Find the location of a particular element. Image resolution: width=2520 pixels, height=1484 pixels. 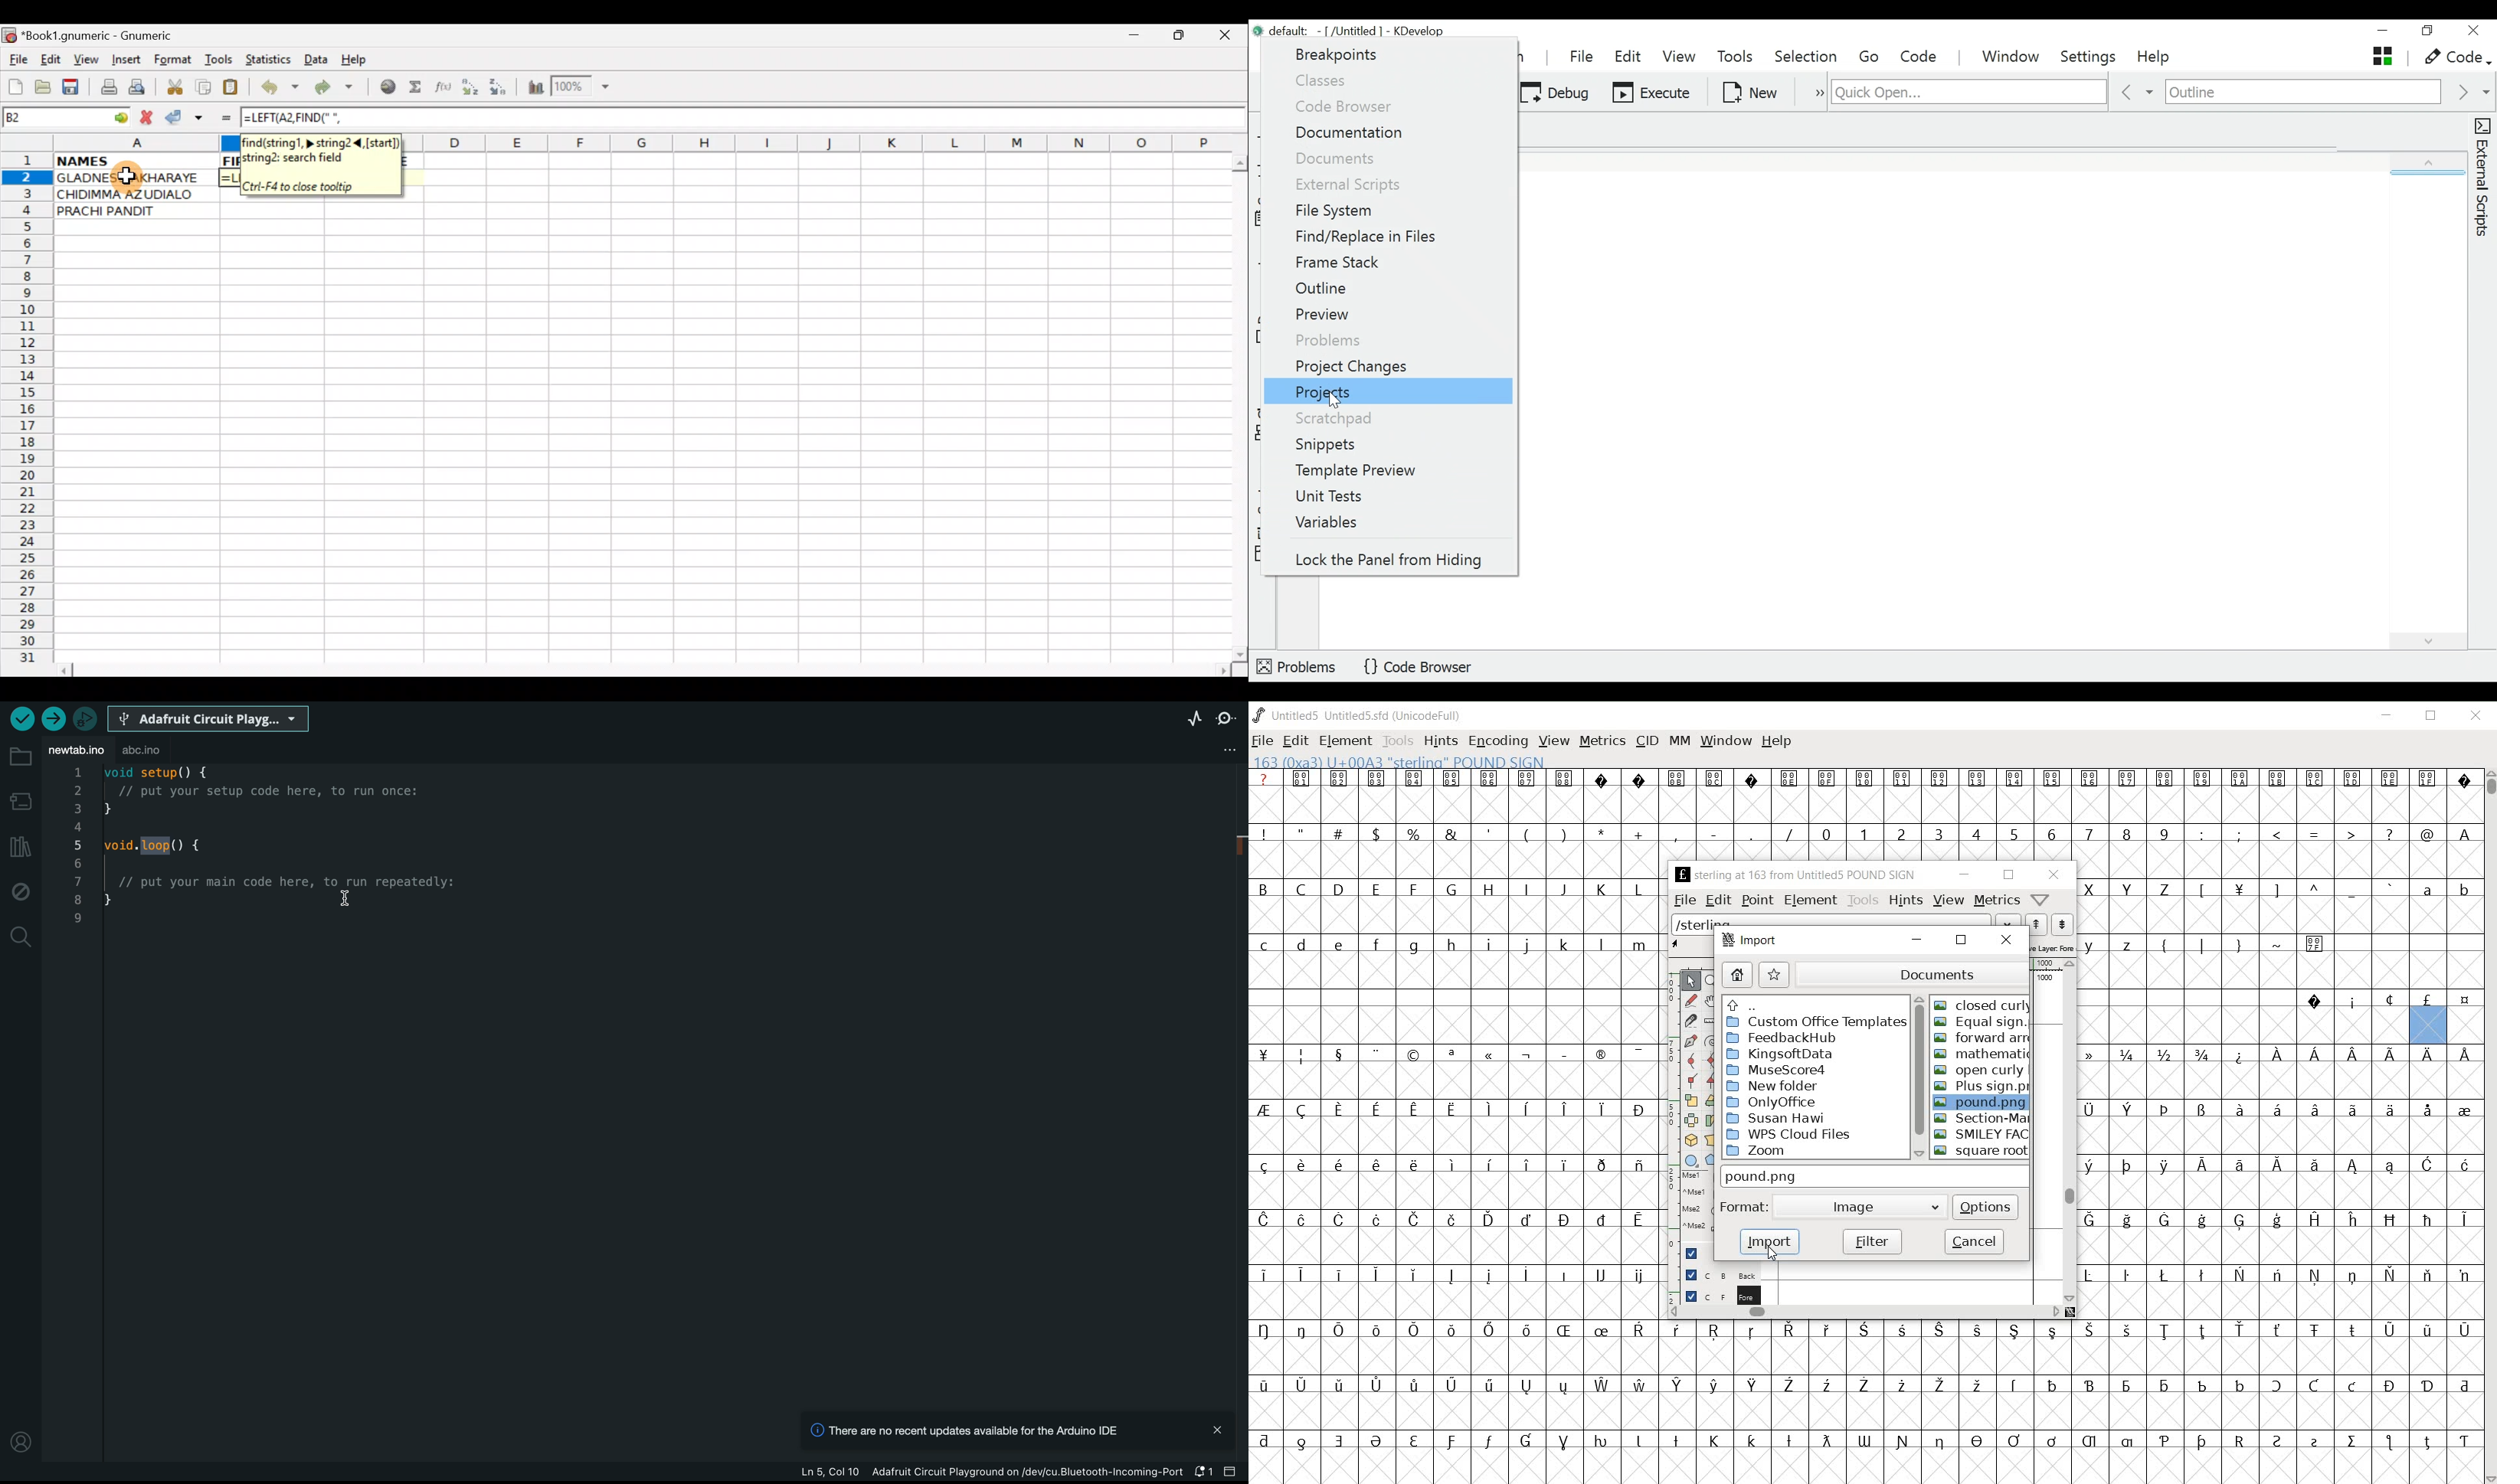

Edit function in the current cell is located at coordinates (445, 90).